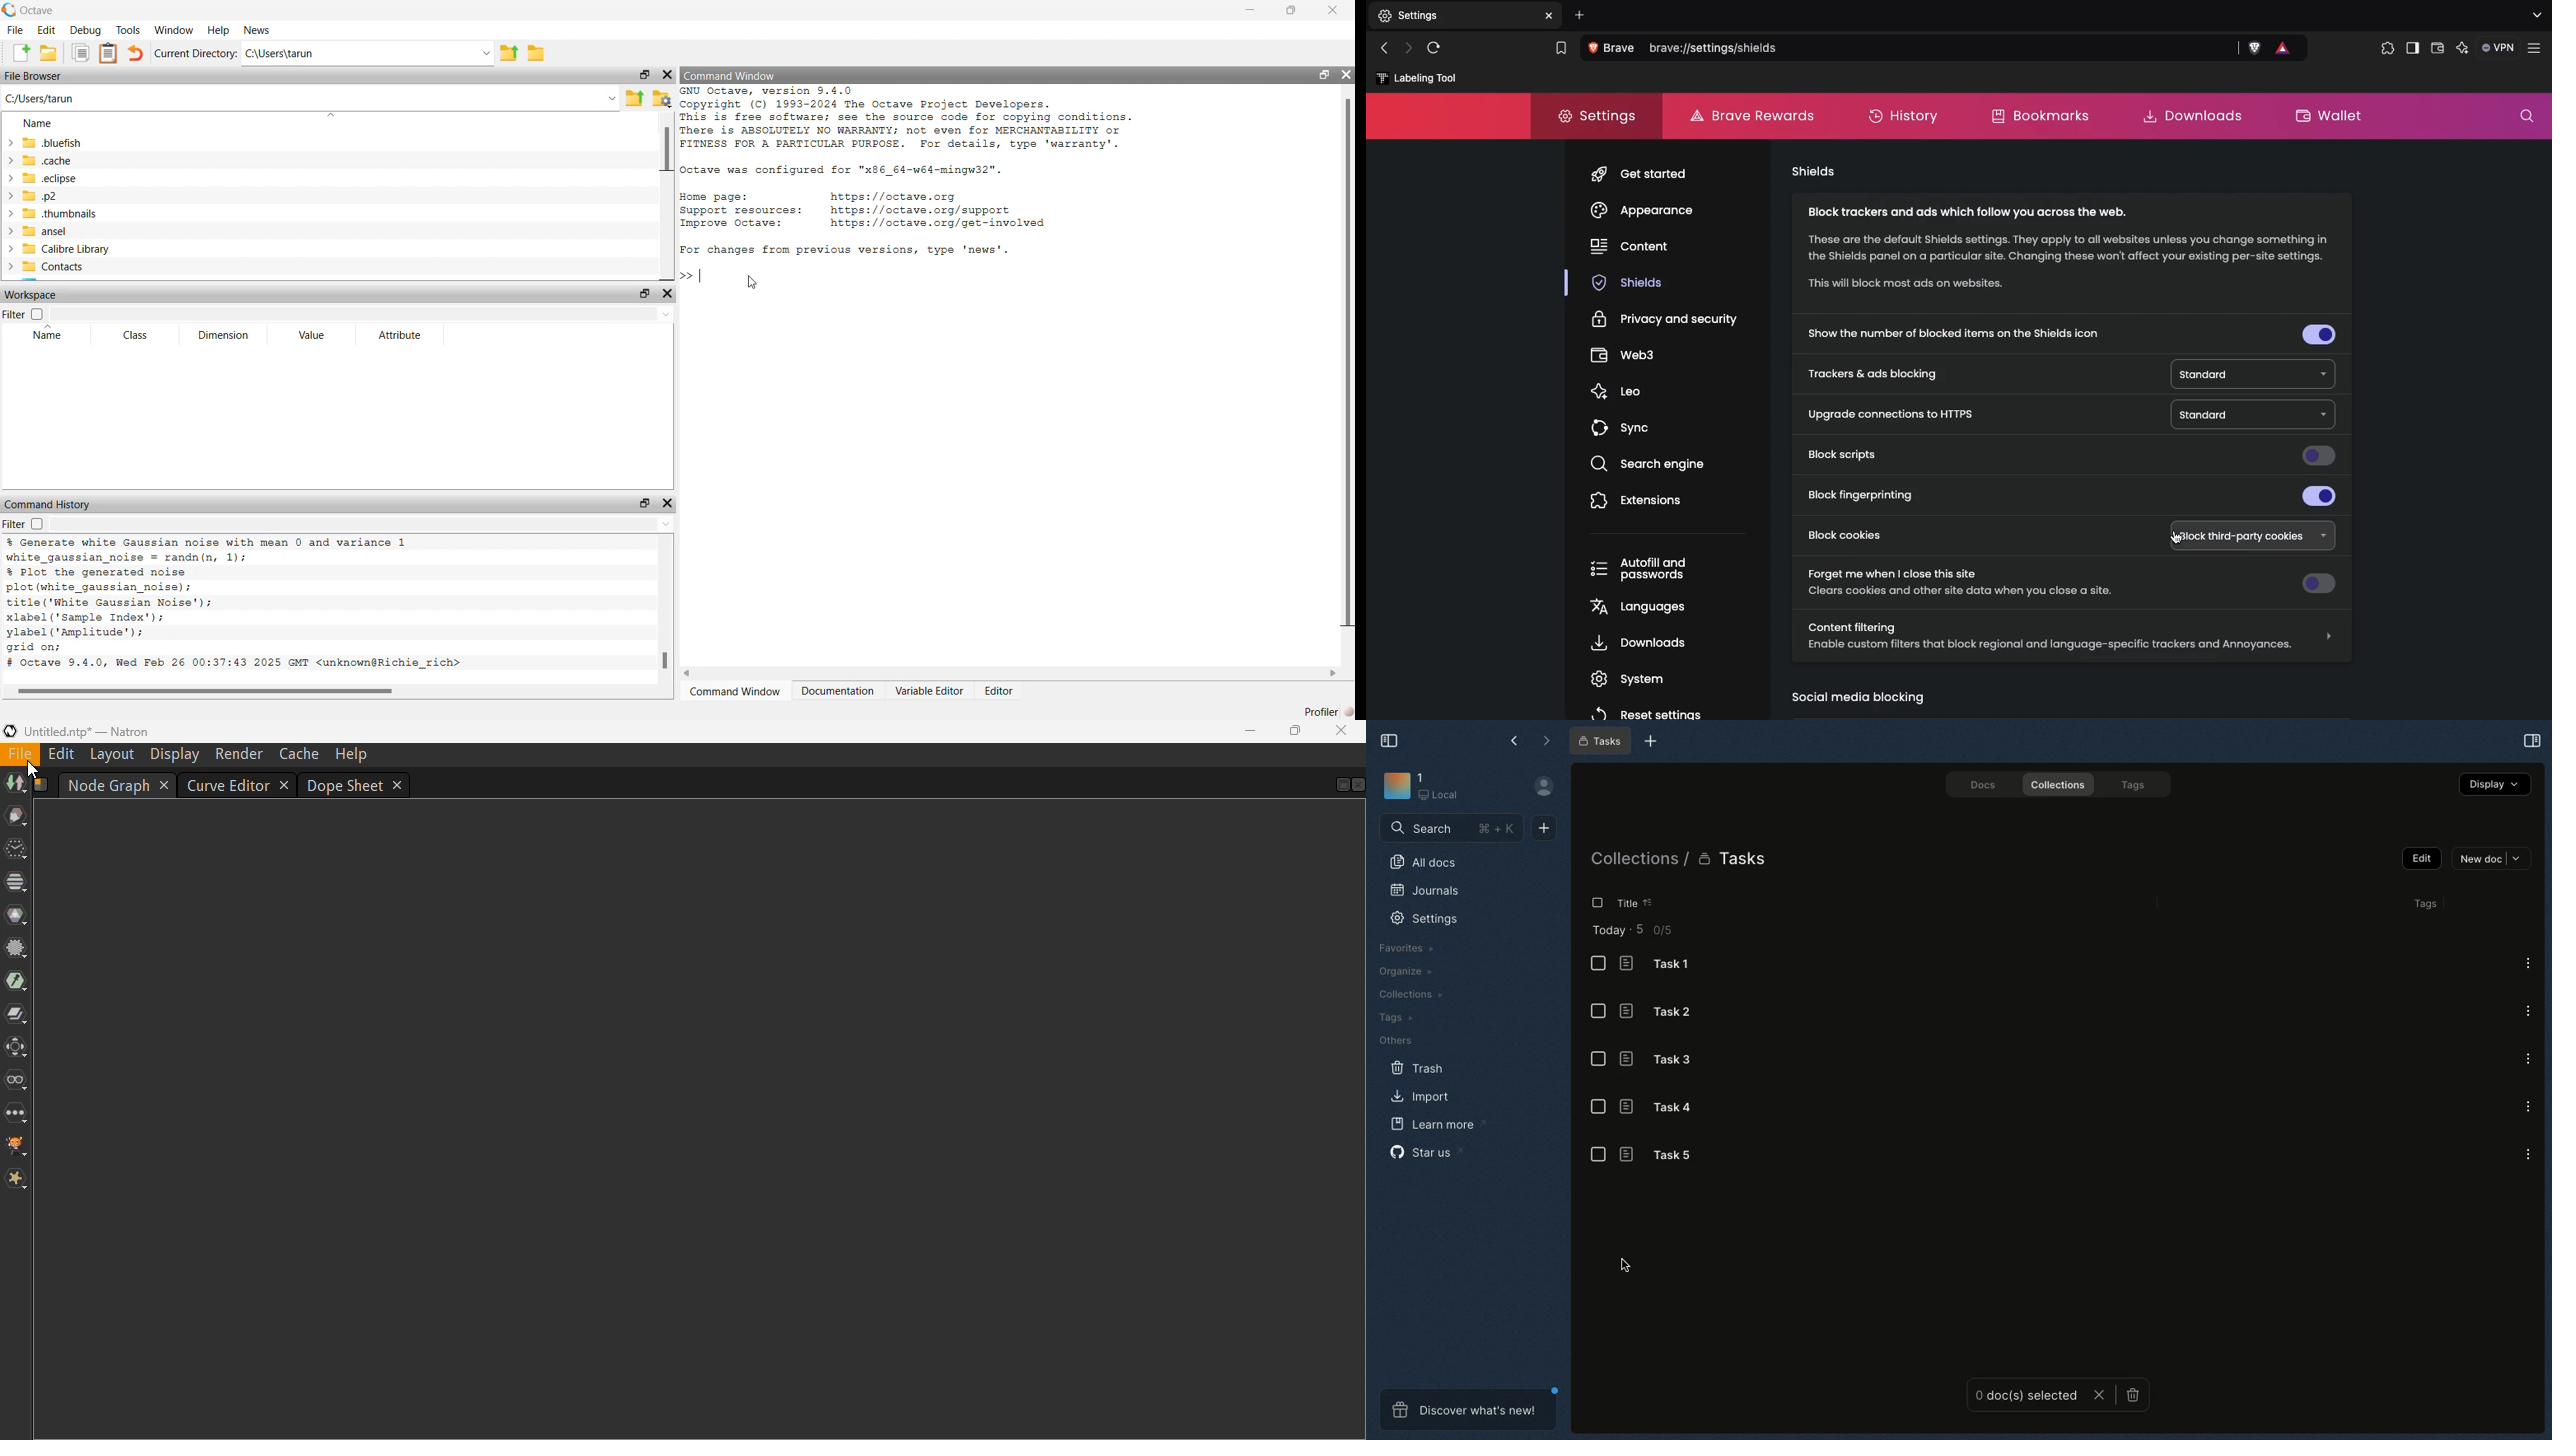  I want to click on filter, so click(13, 523).